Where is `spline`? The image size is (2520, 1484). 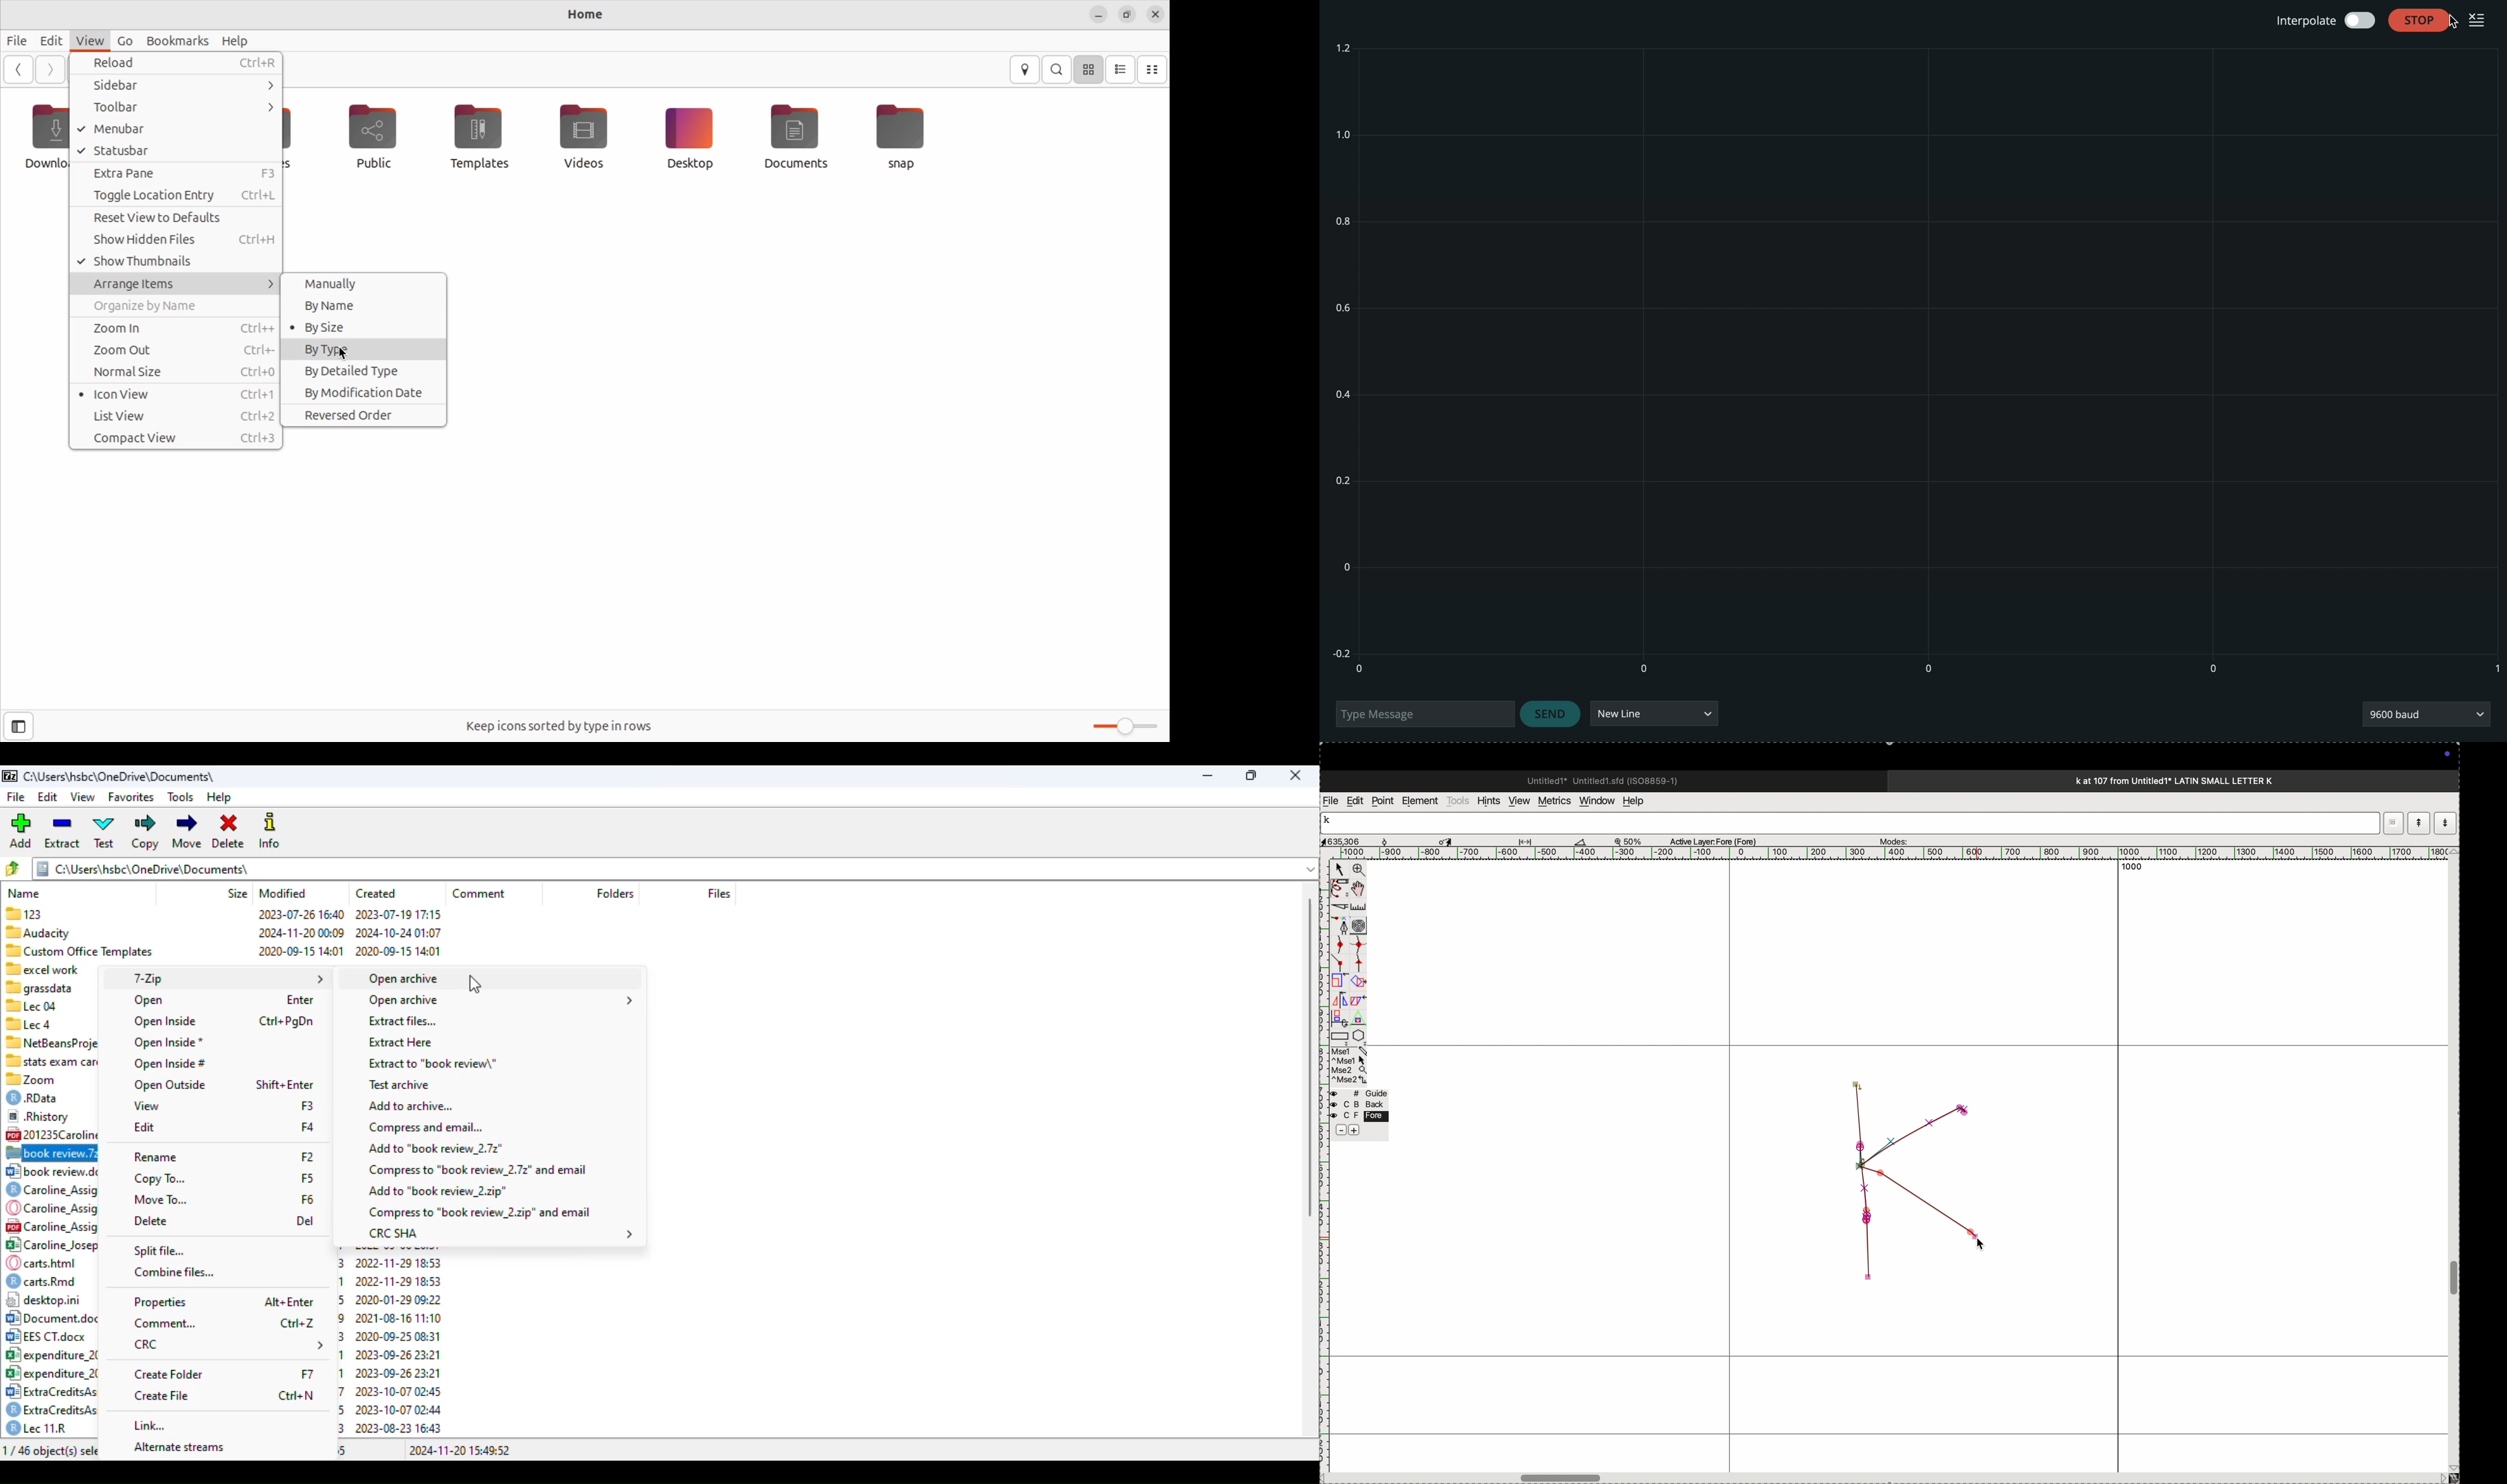 spline is located at coordinates (1349, 953).